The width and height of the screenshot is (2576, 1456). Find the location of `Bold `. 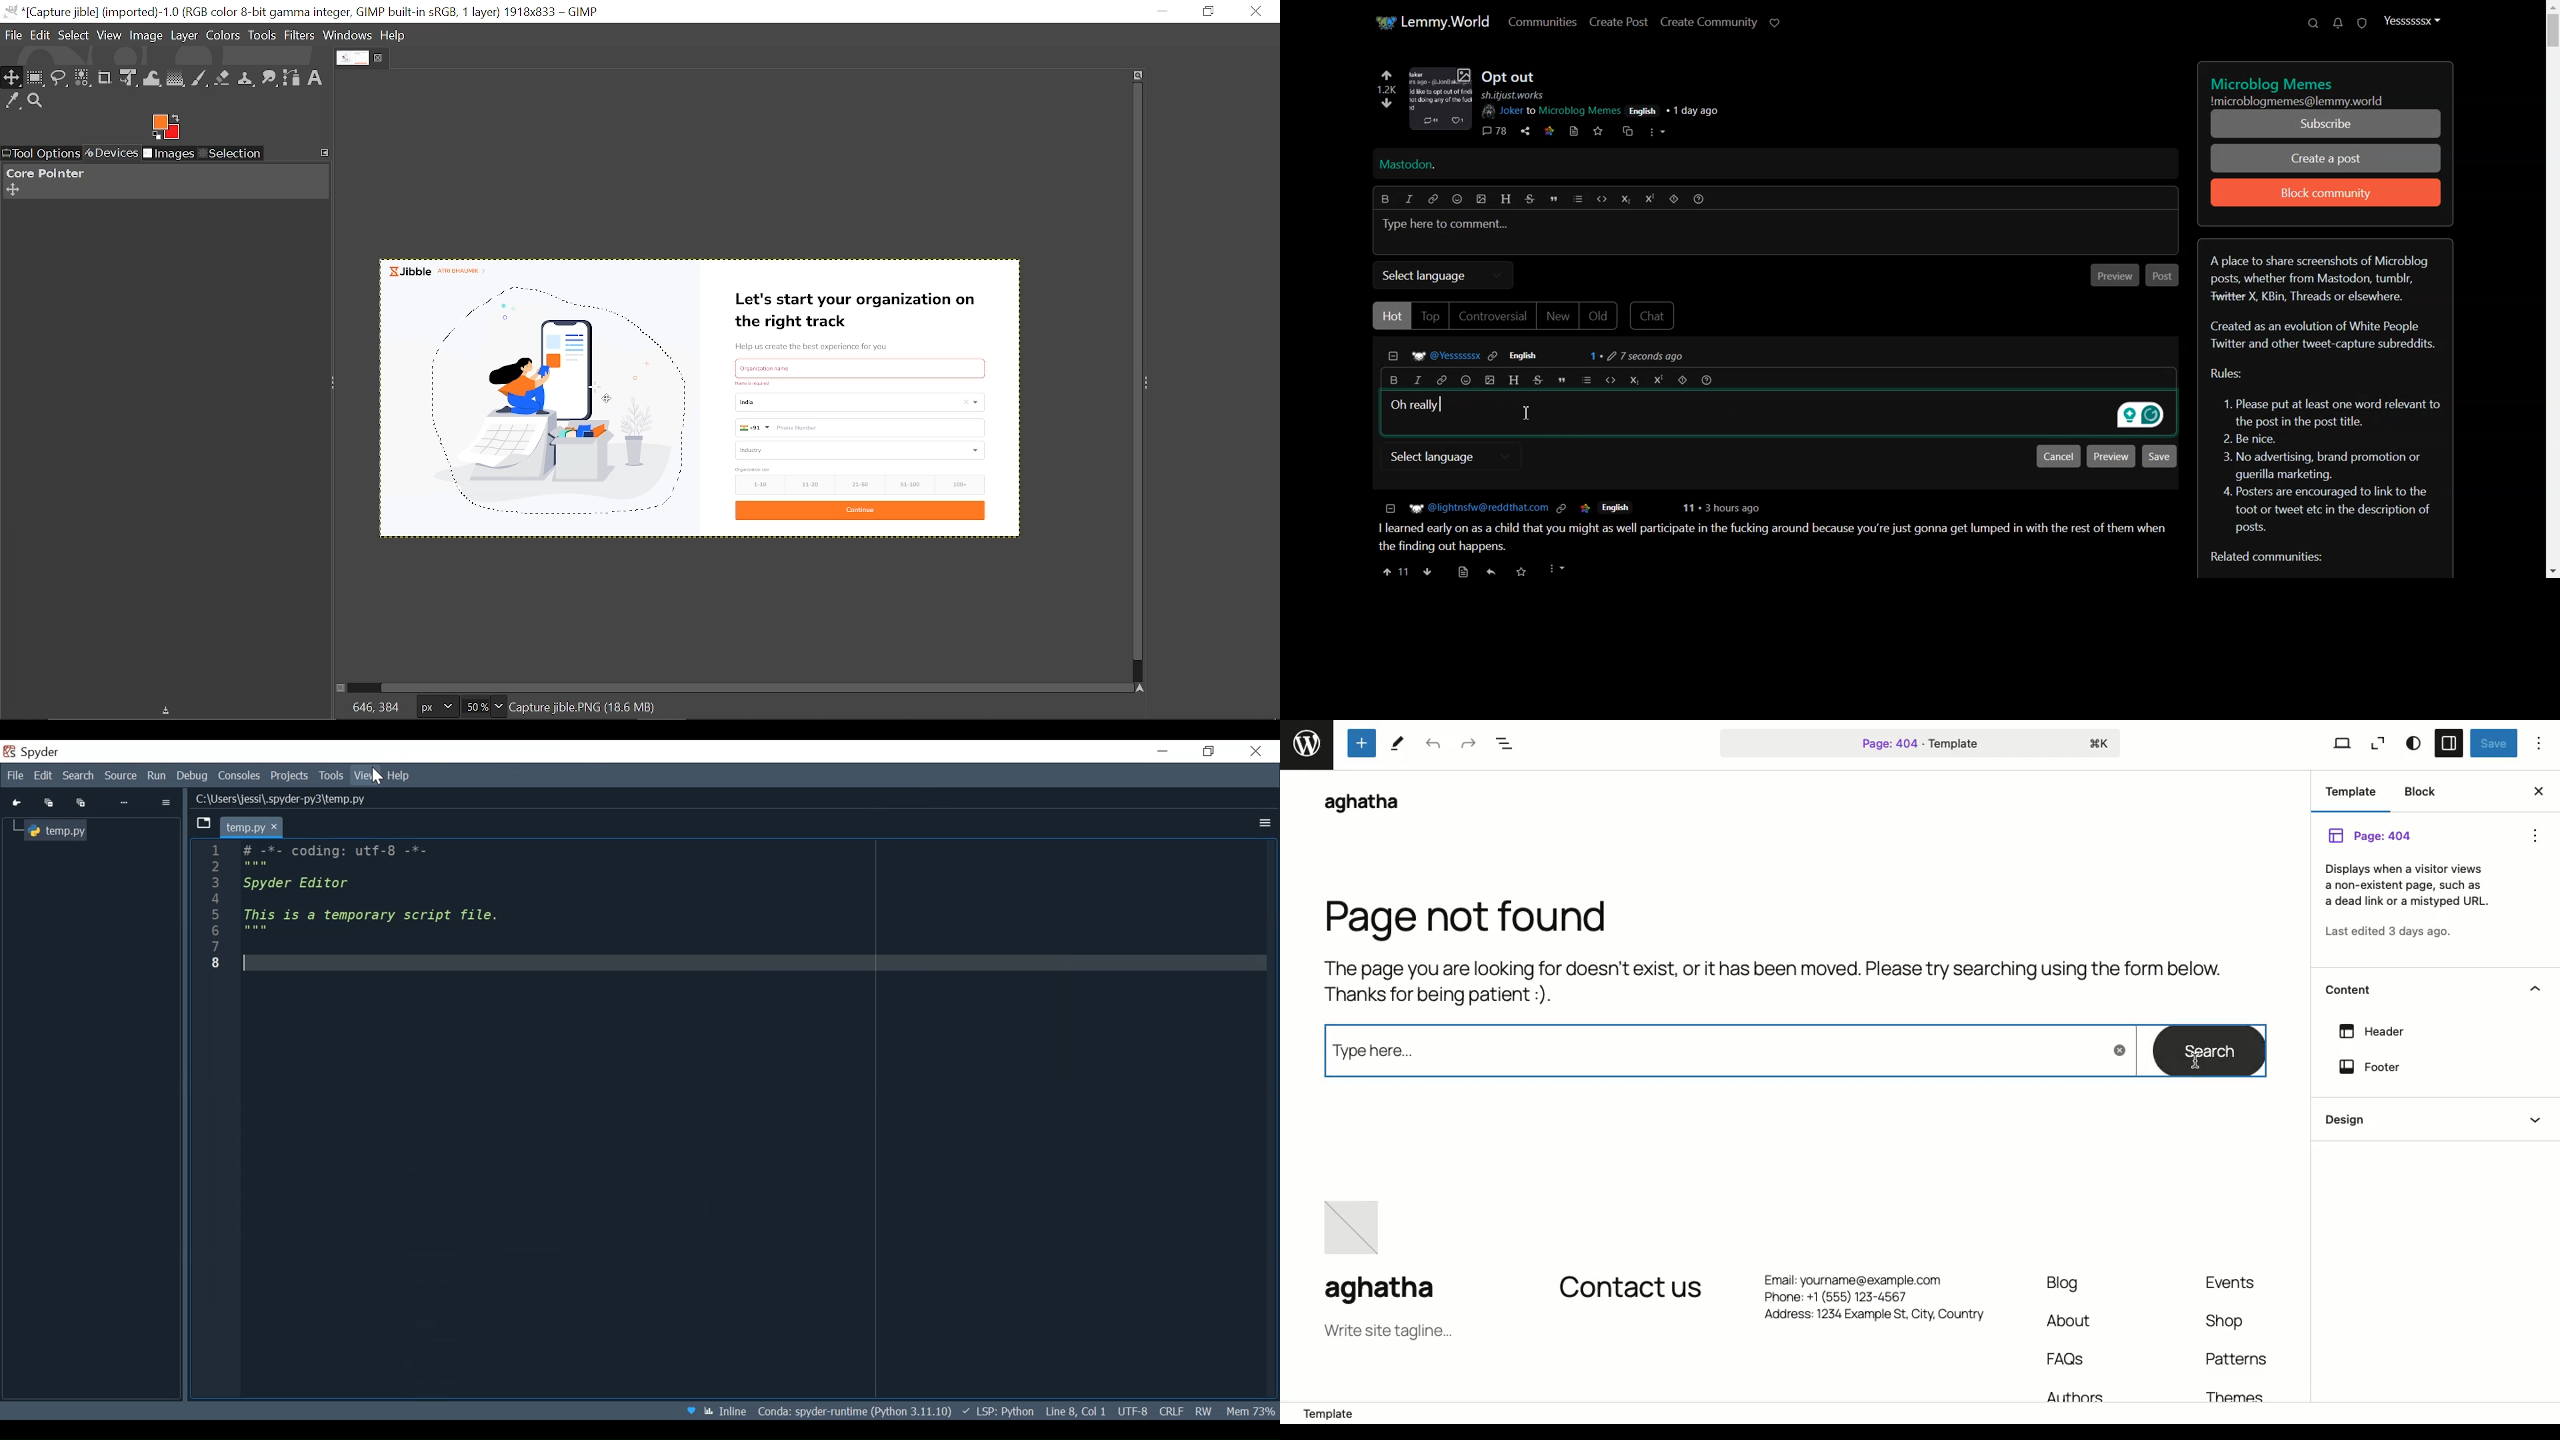

Bold  is located at coordinates (1392, 380).